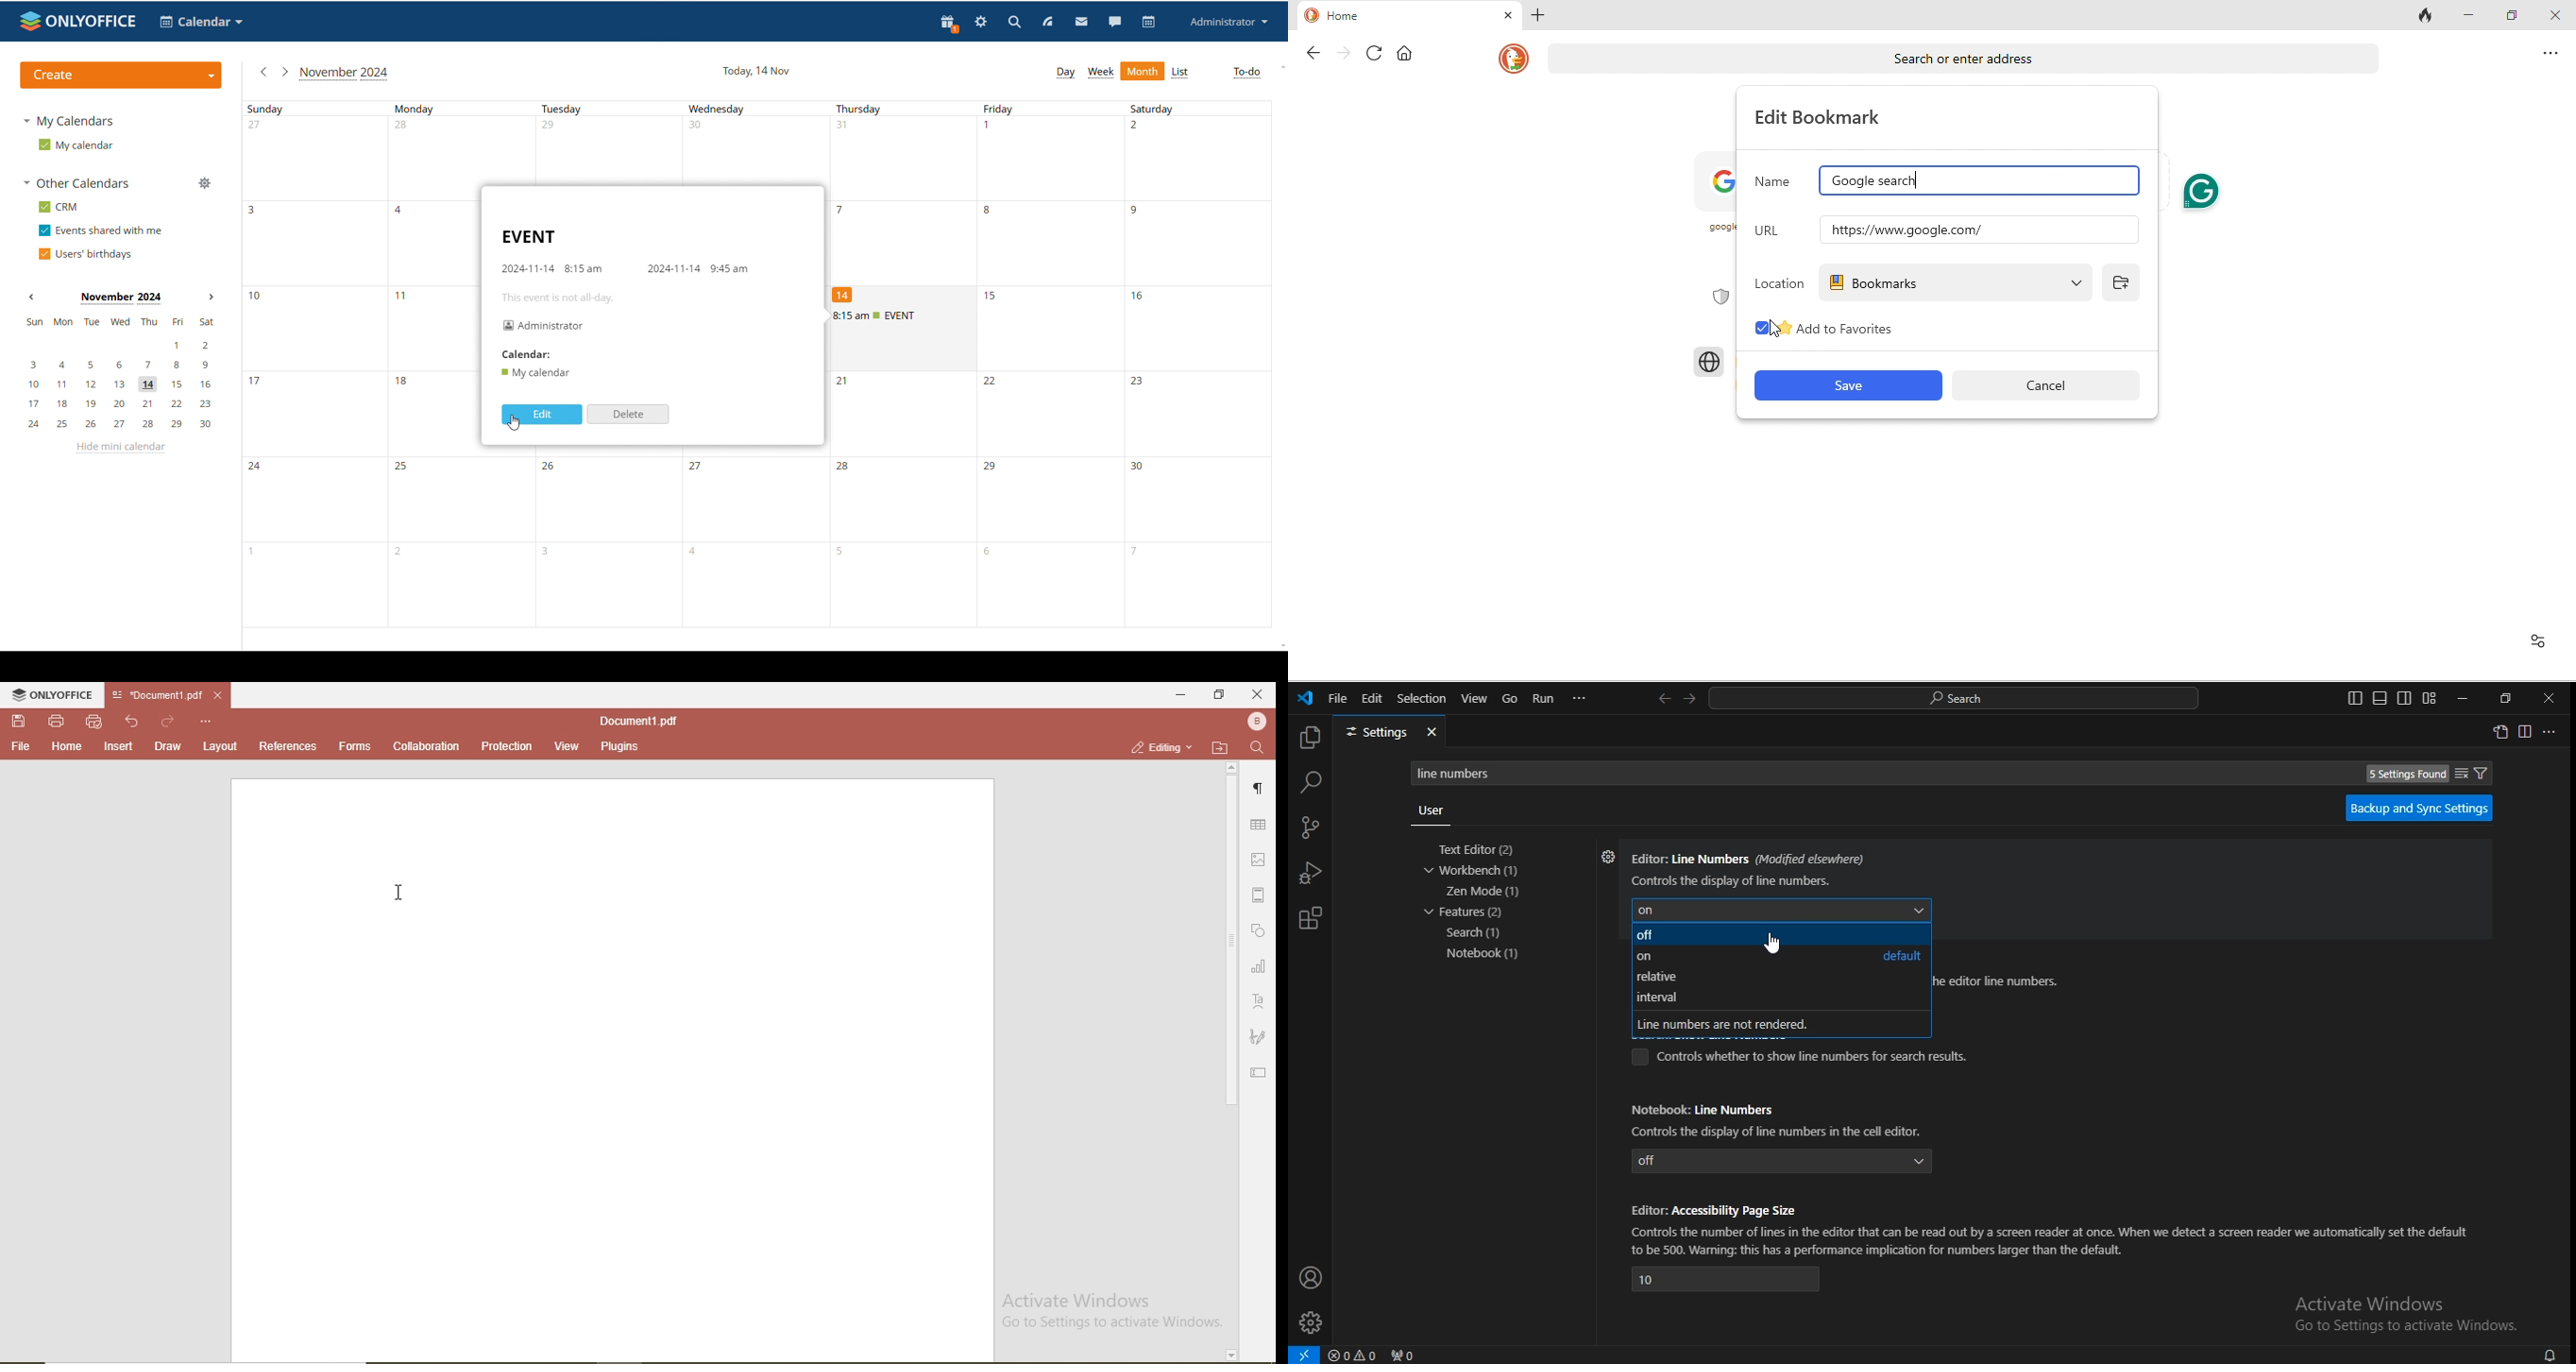 This screenshot has height=1372, width=2576. Describe the element at coordinates (206, 722) in the screenshot. I see `options` at that location.